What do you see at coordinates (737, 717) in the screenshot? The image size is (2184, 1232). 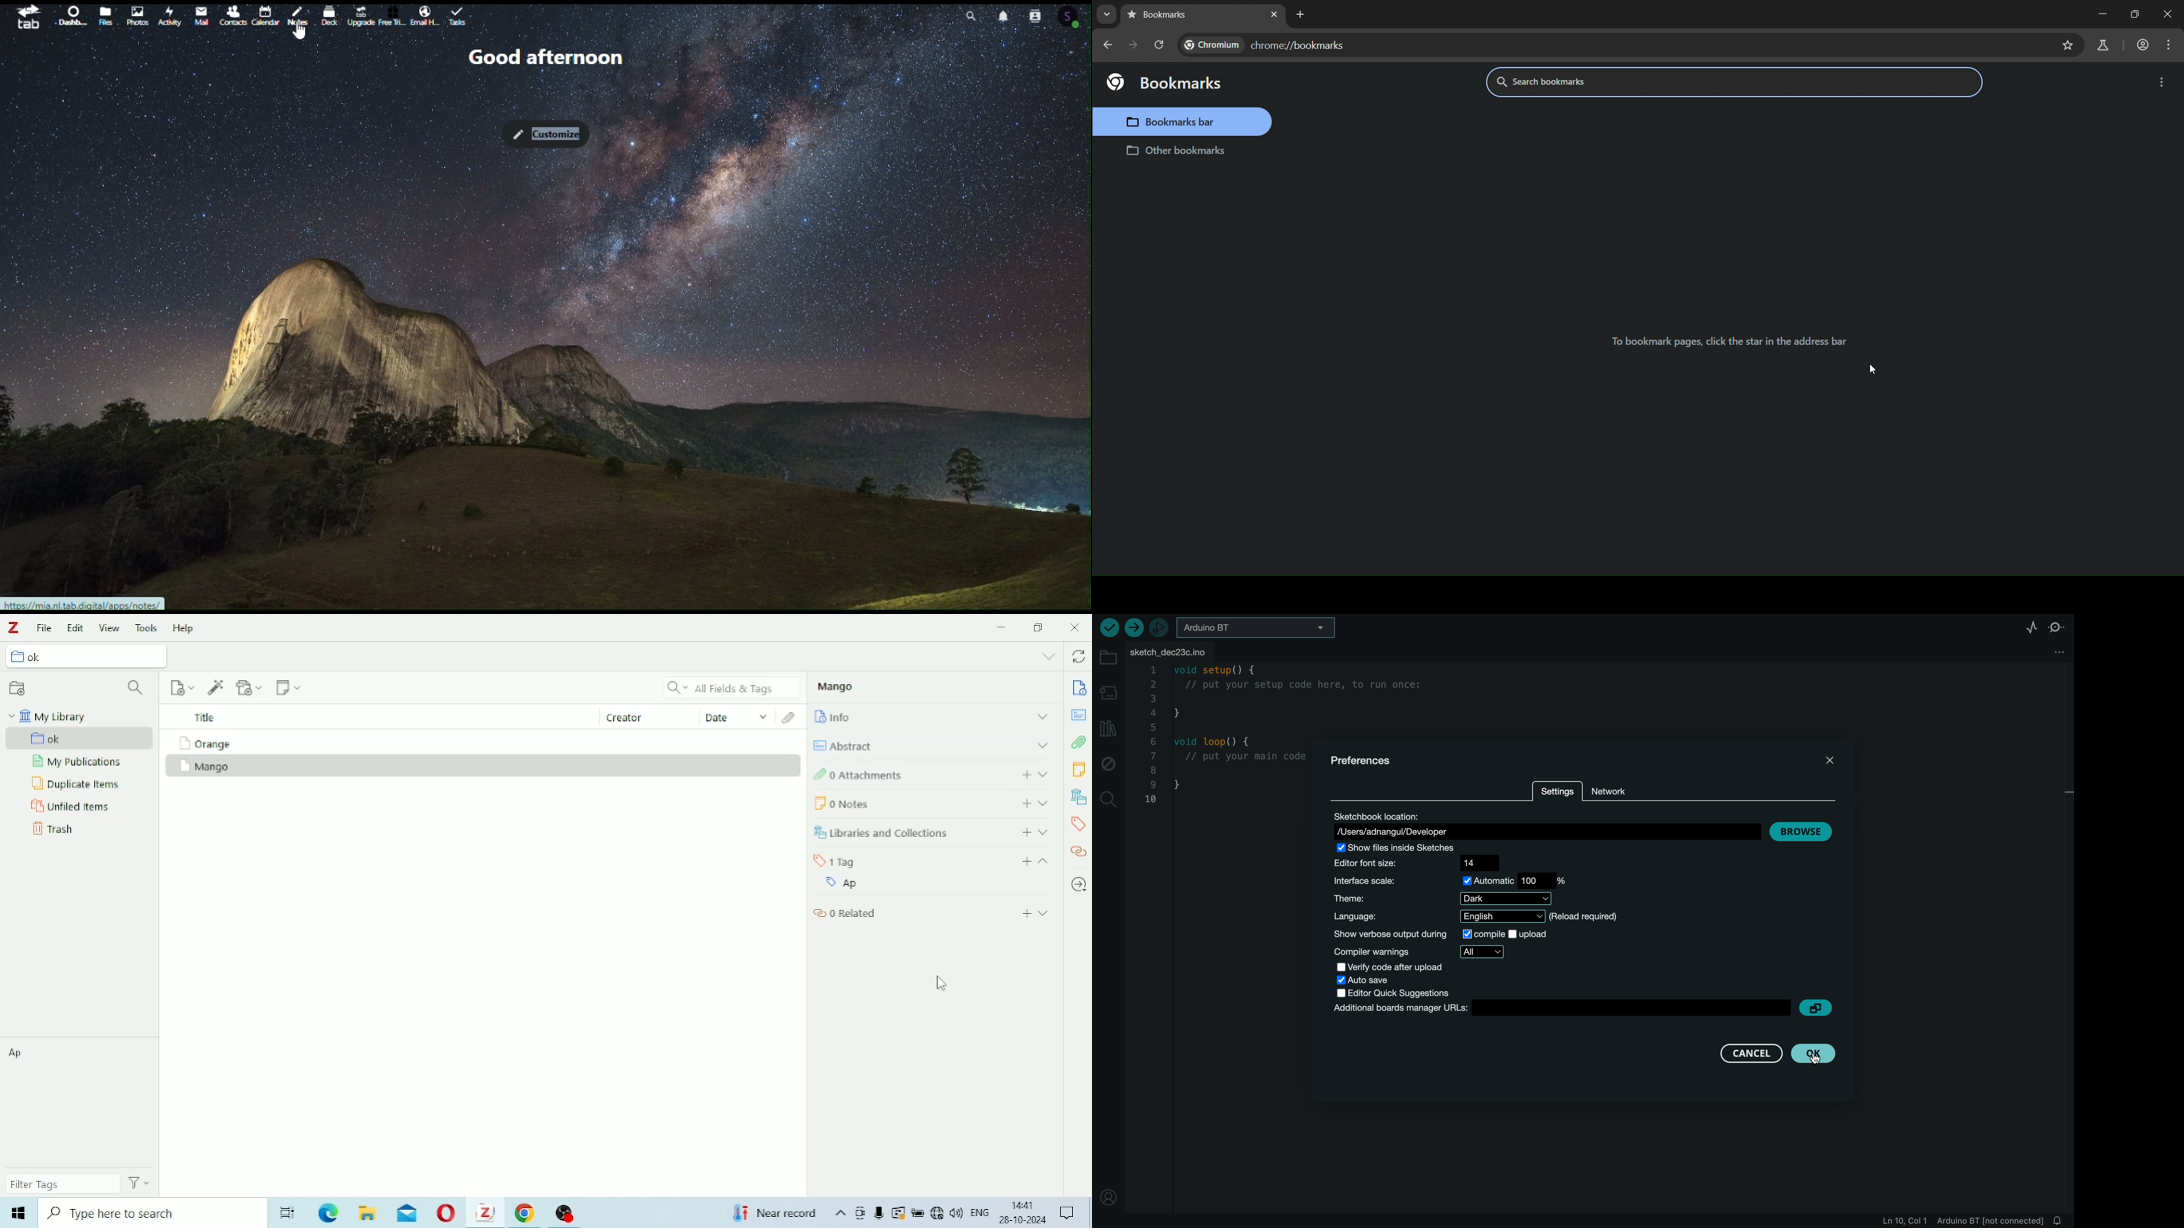 I see `Date` at bounding box center [737, 717].